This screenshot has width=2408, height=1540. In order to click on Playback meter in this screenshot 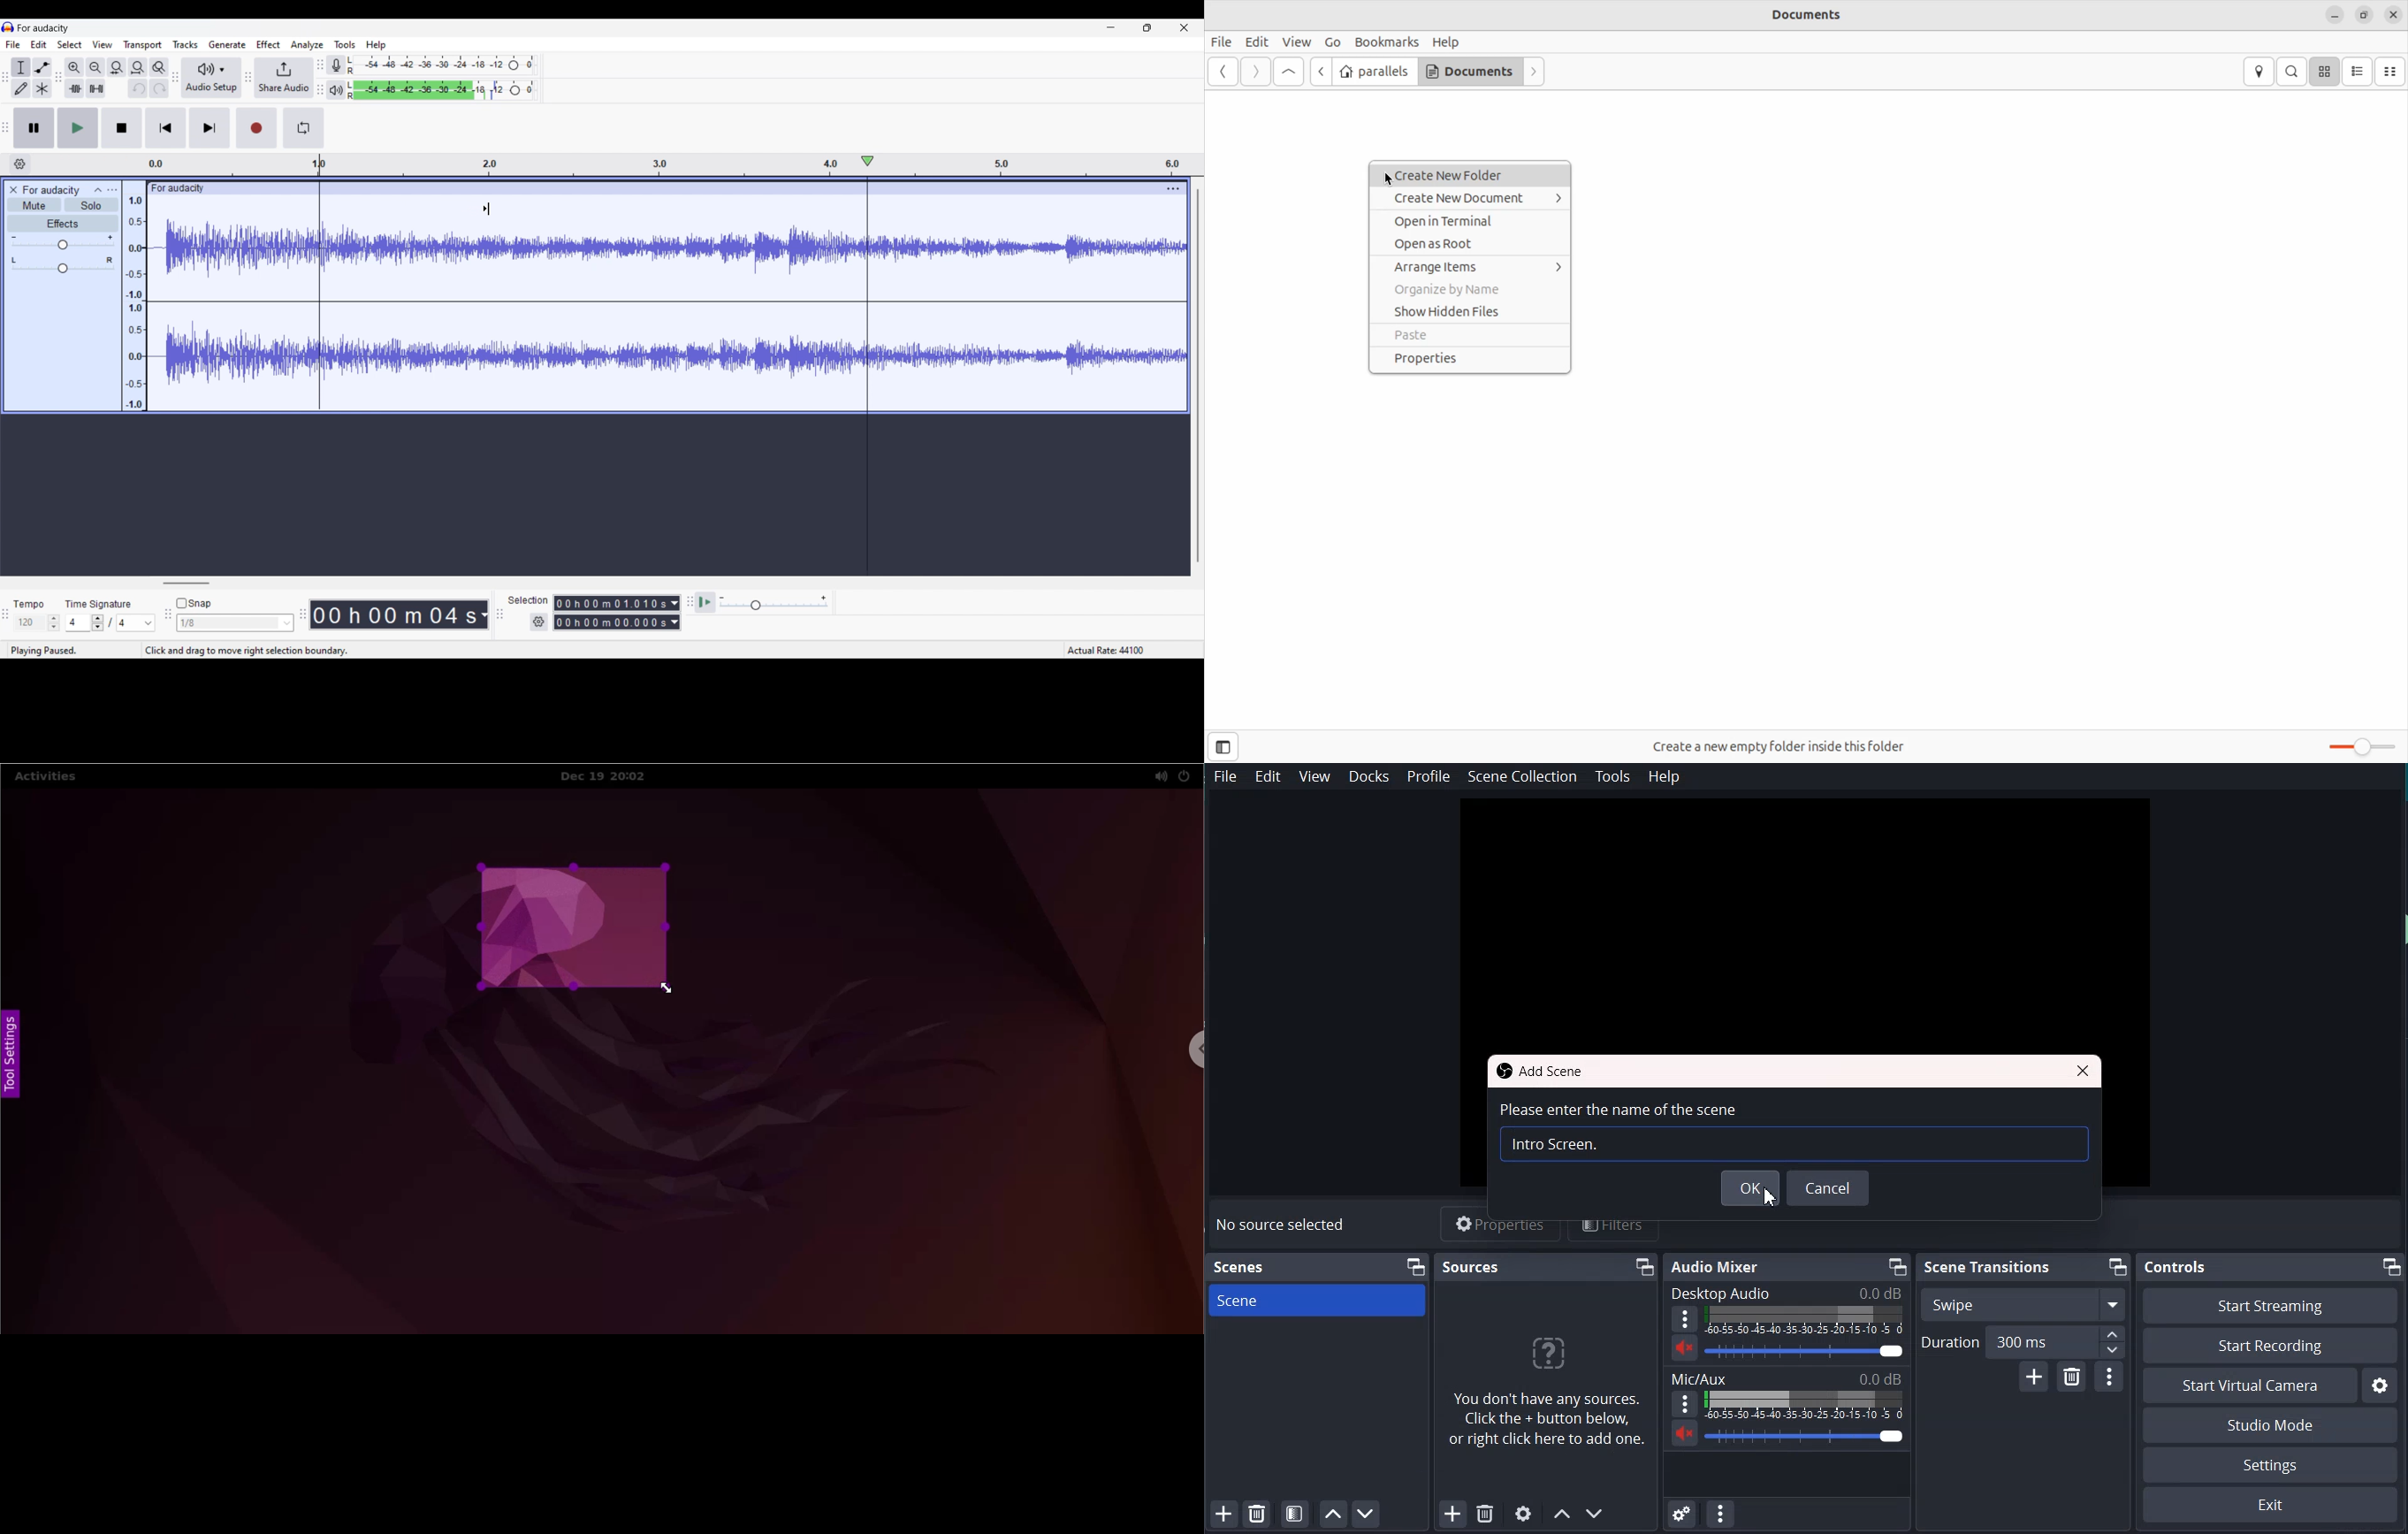, I will do `click(335, 90)`.